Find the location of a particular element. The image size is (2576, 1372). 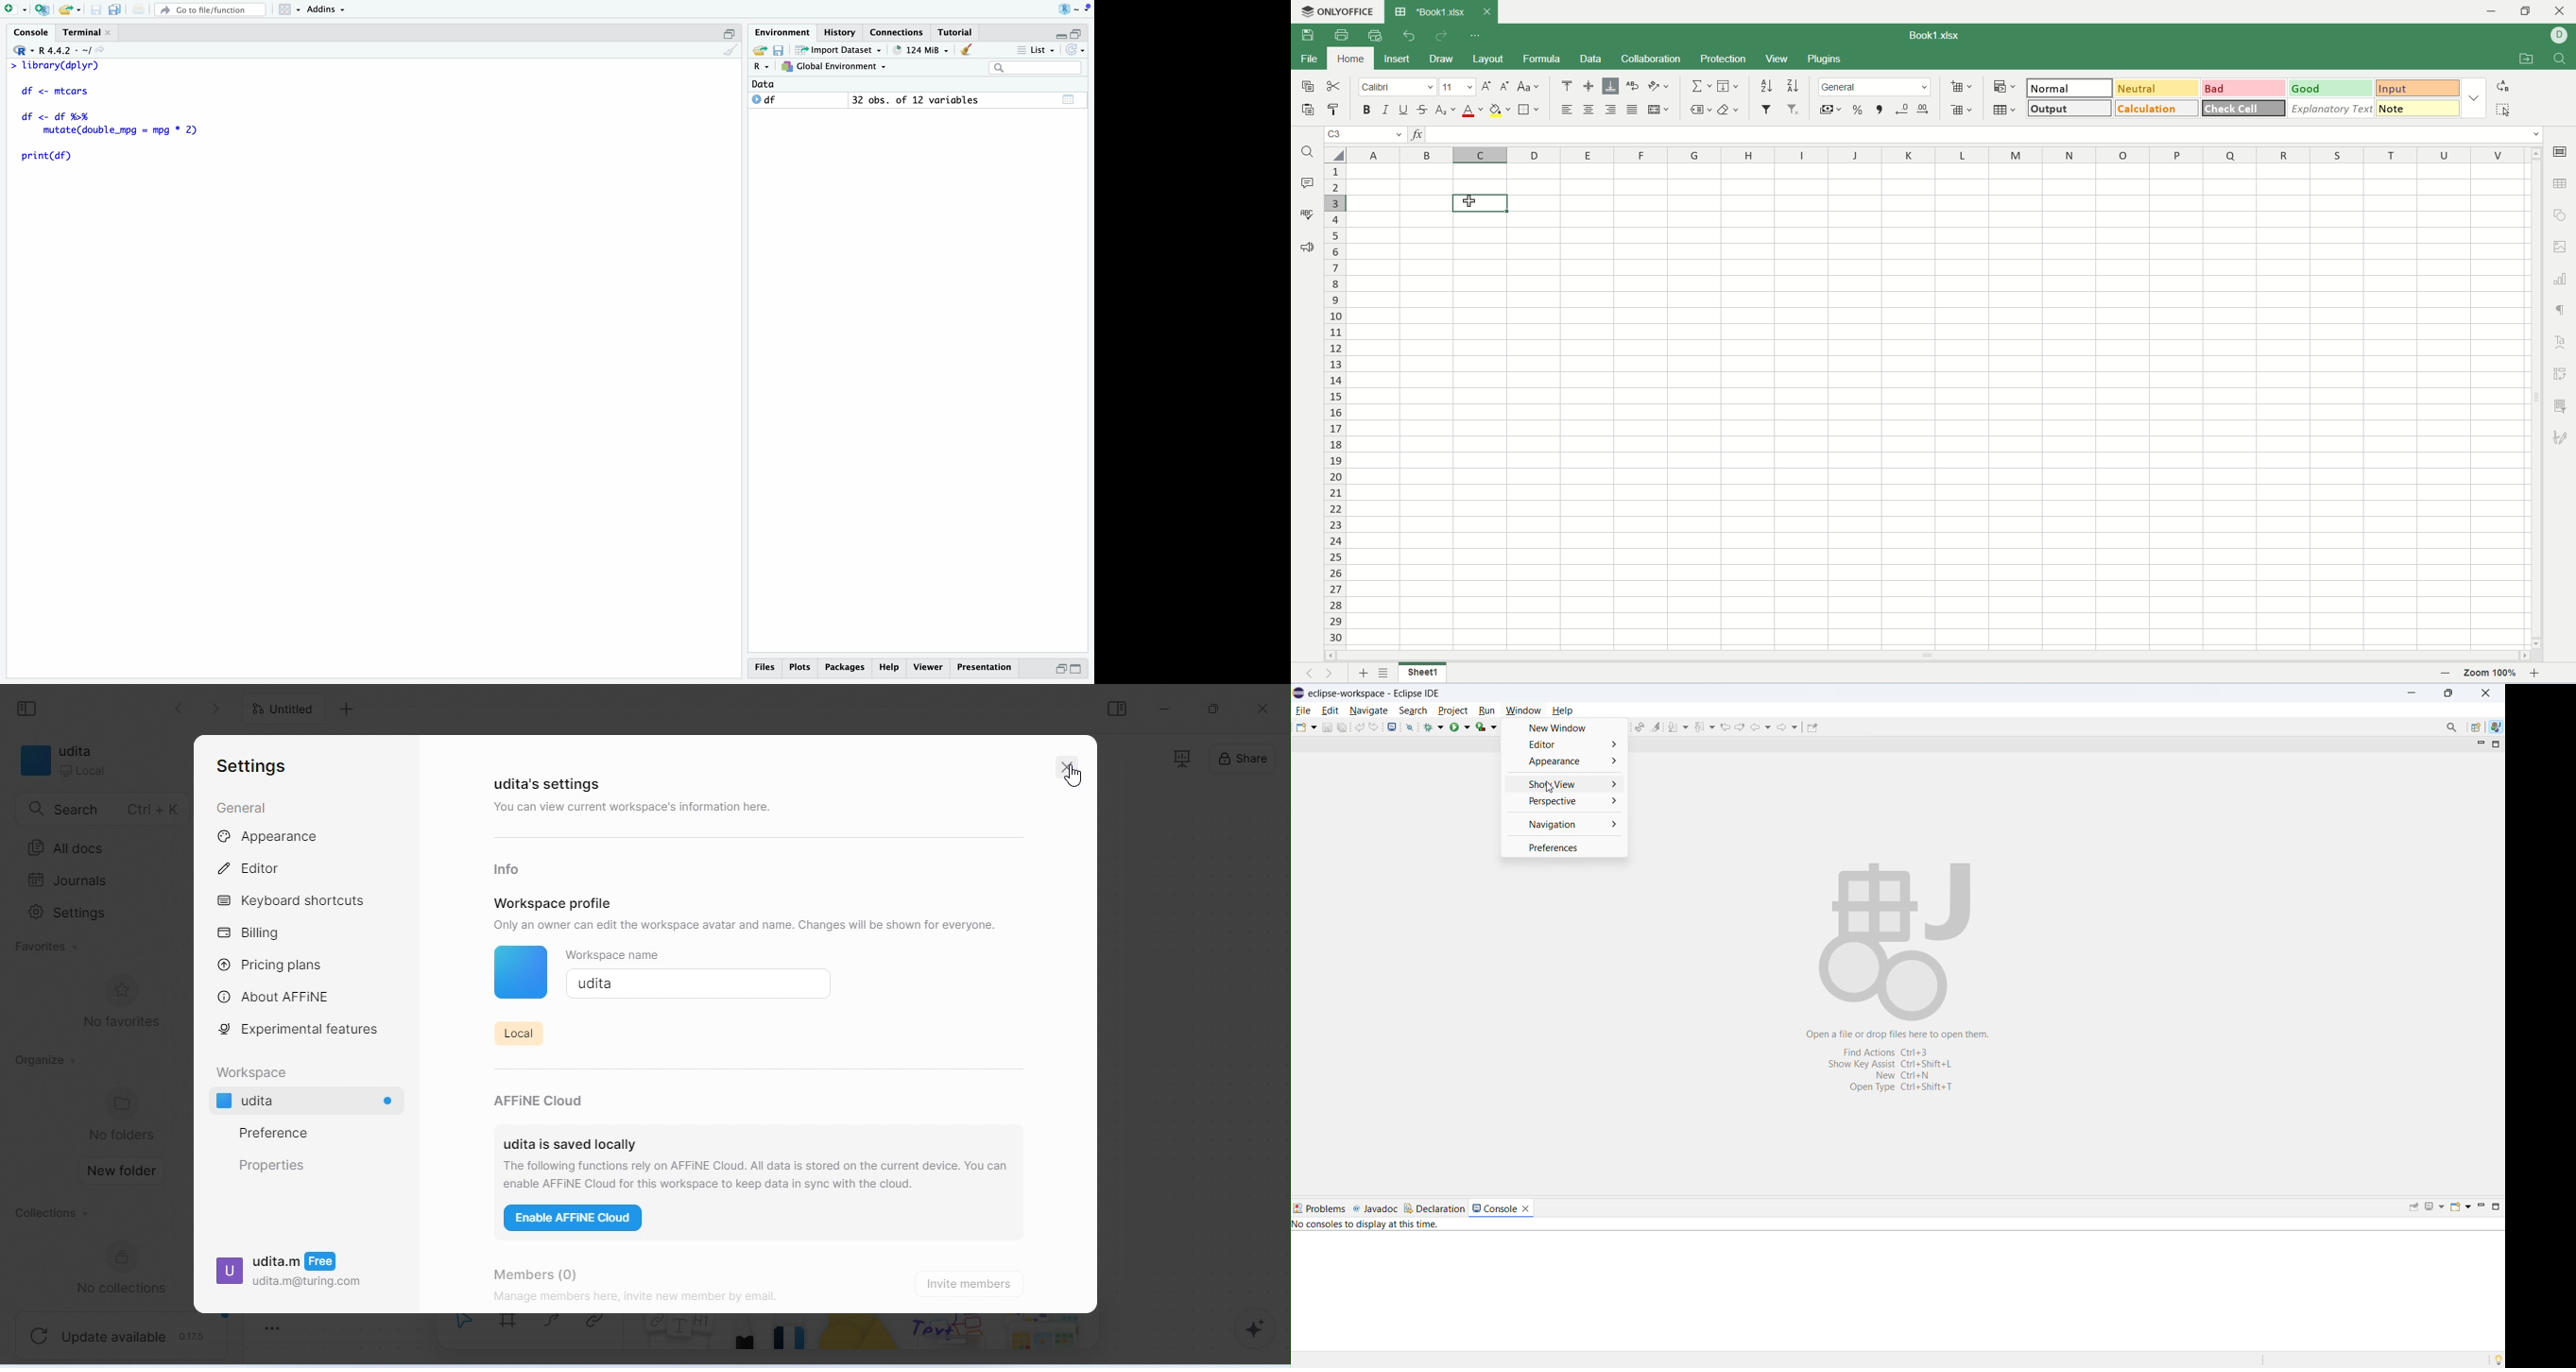

go back is located at coordinates (180, 709).